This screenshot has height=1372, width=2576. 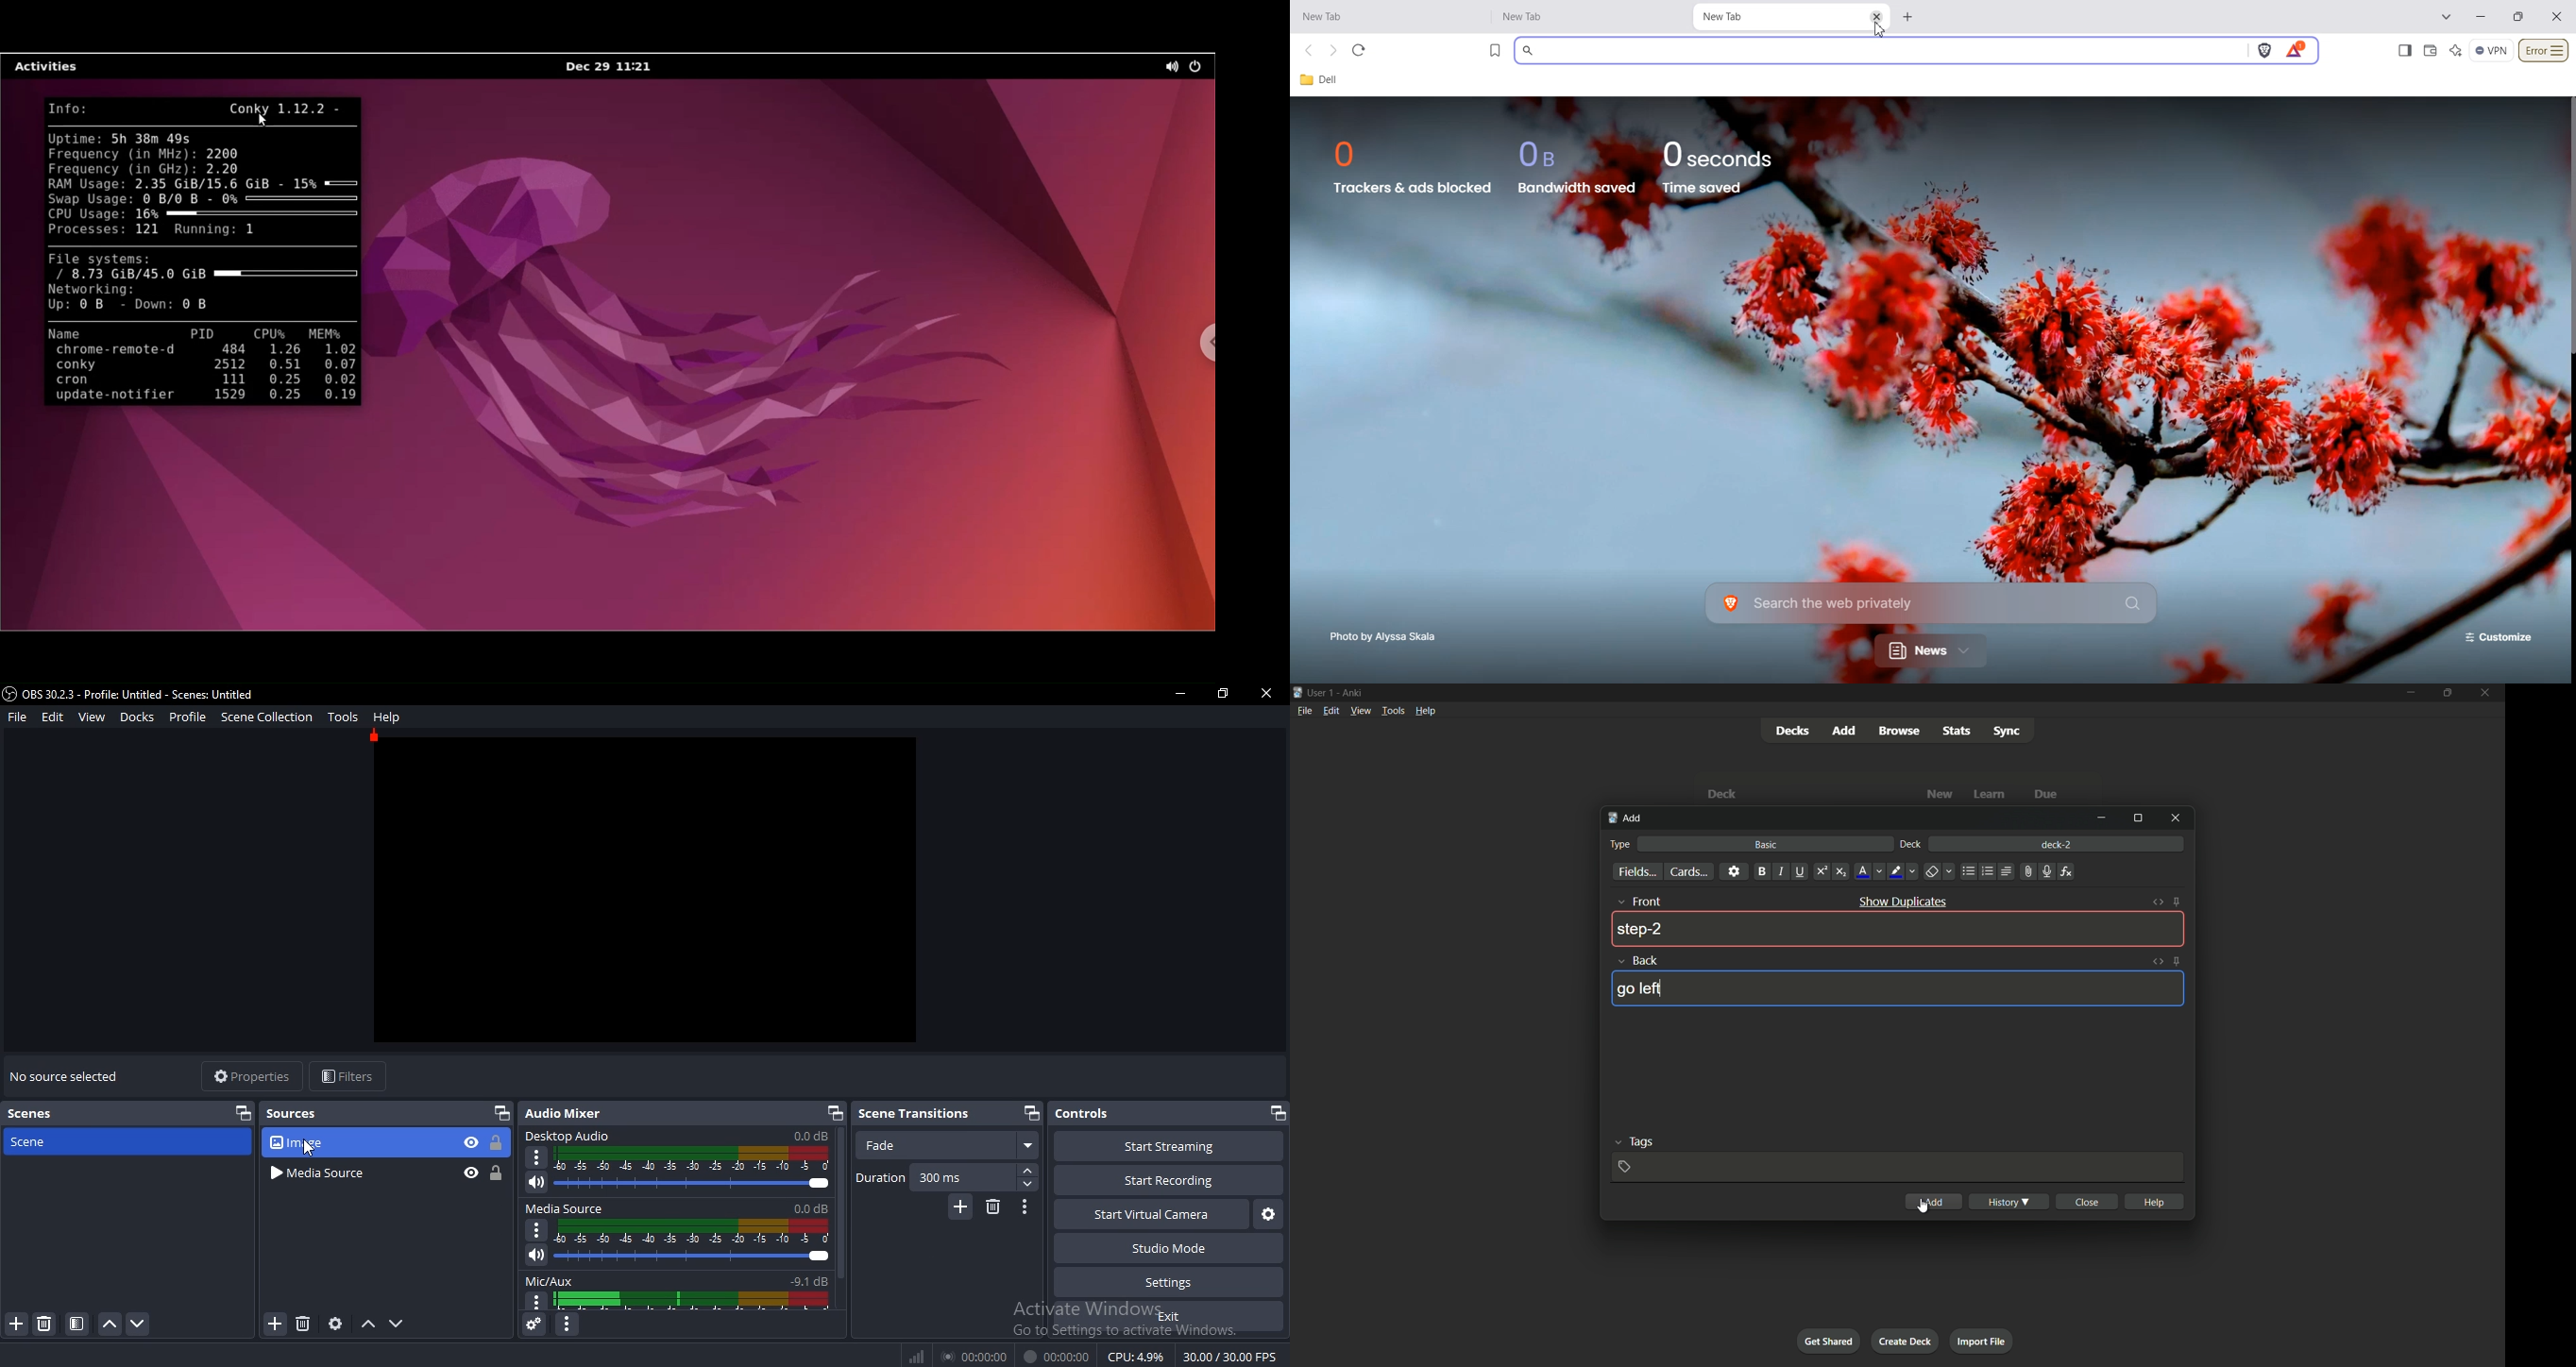 I want to click on add, so click(x=1937, y=1202).